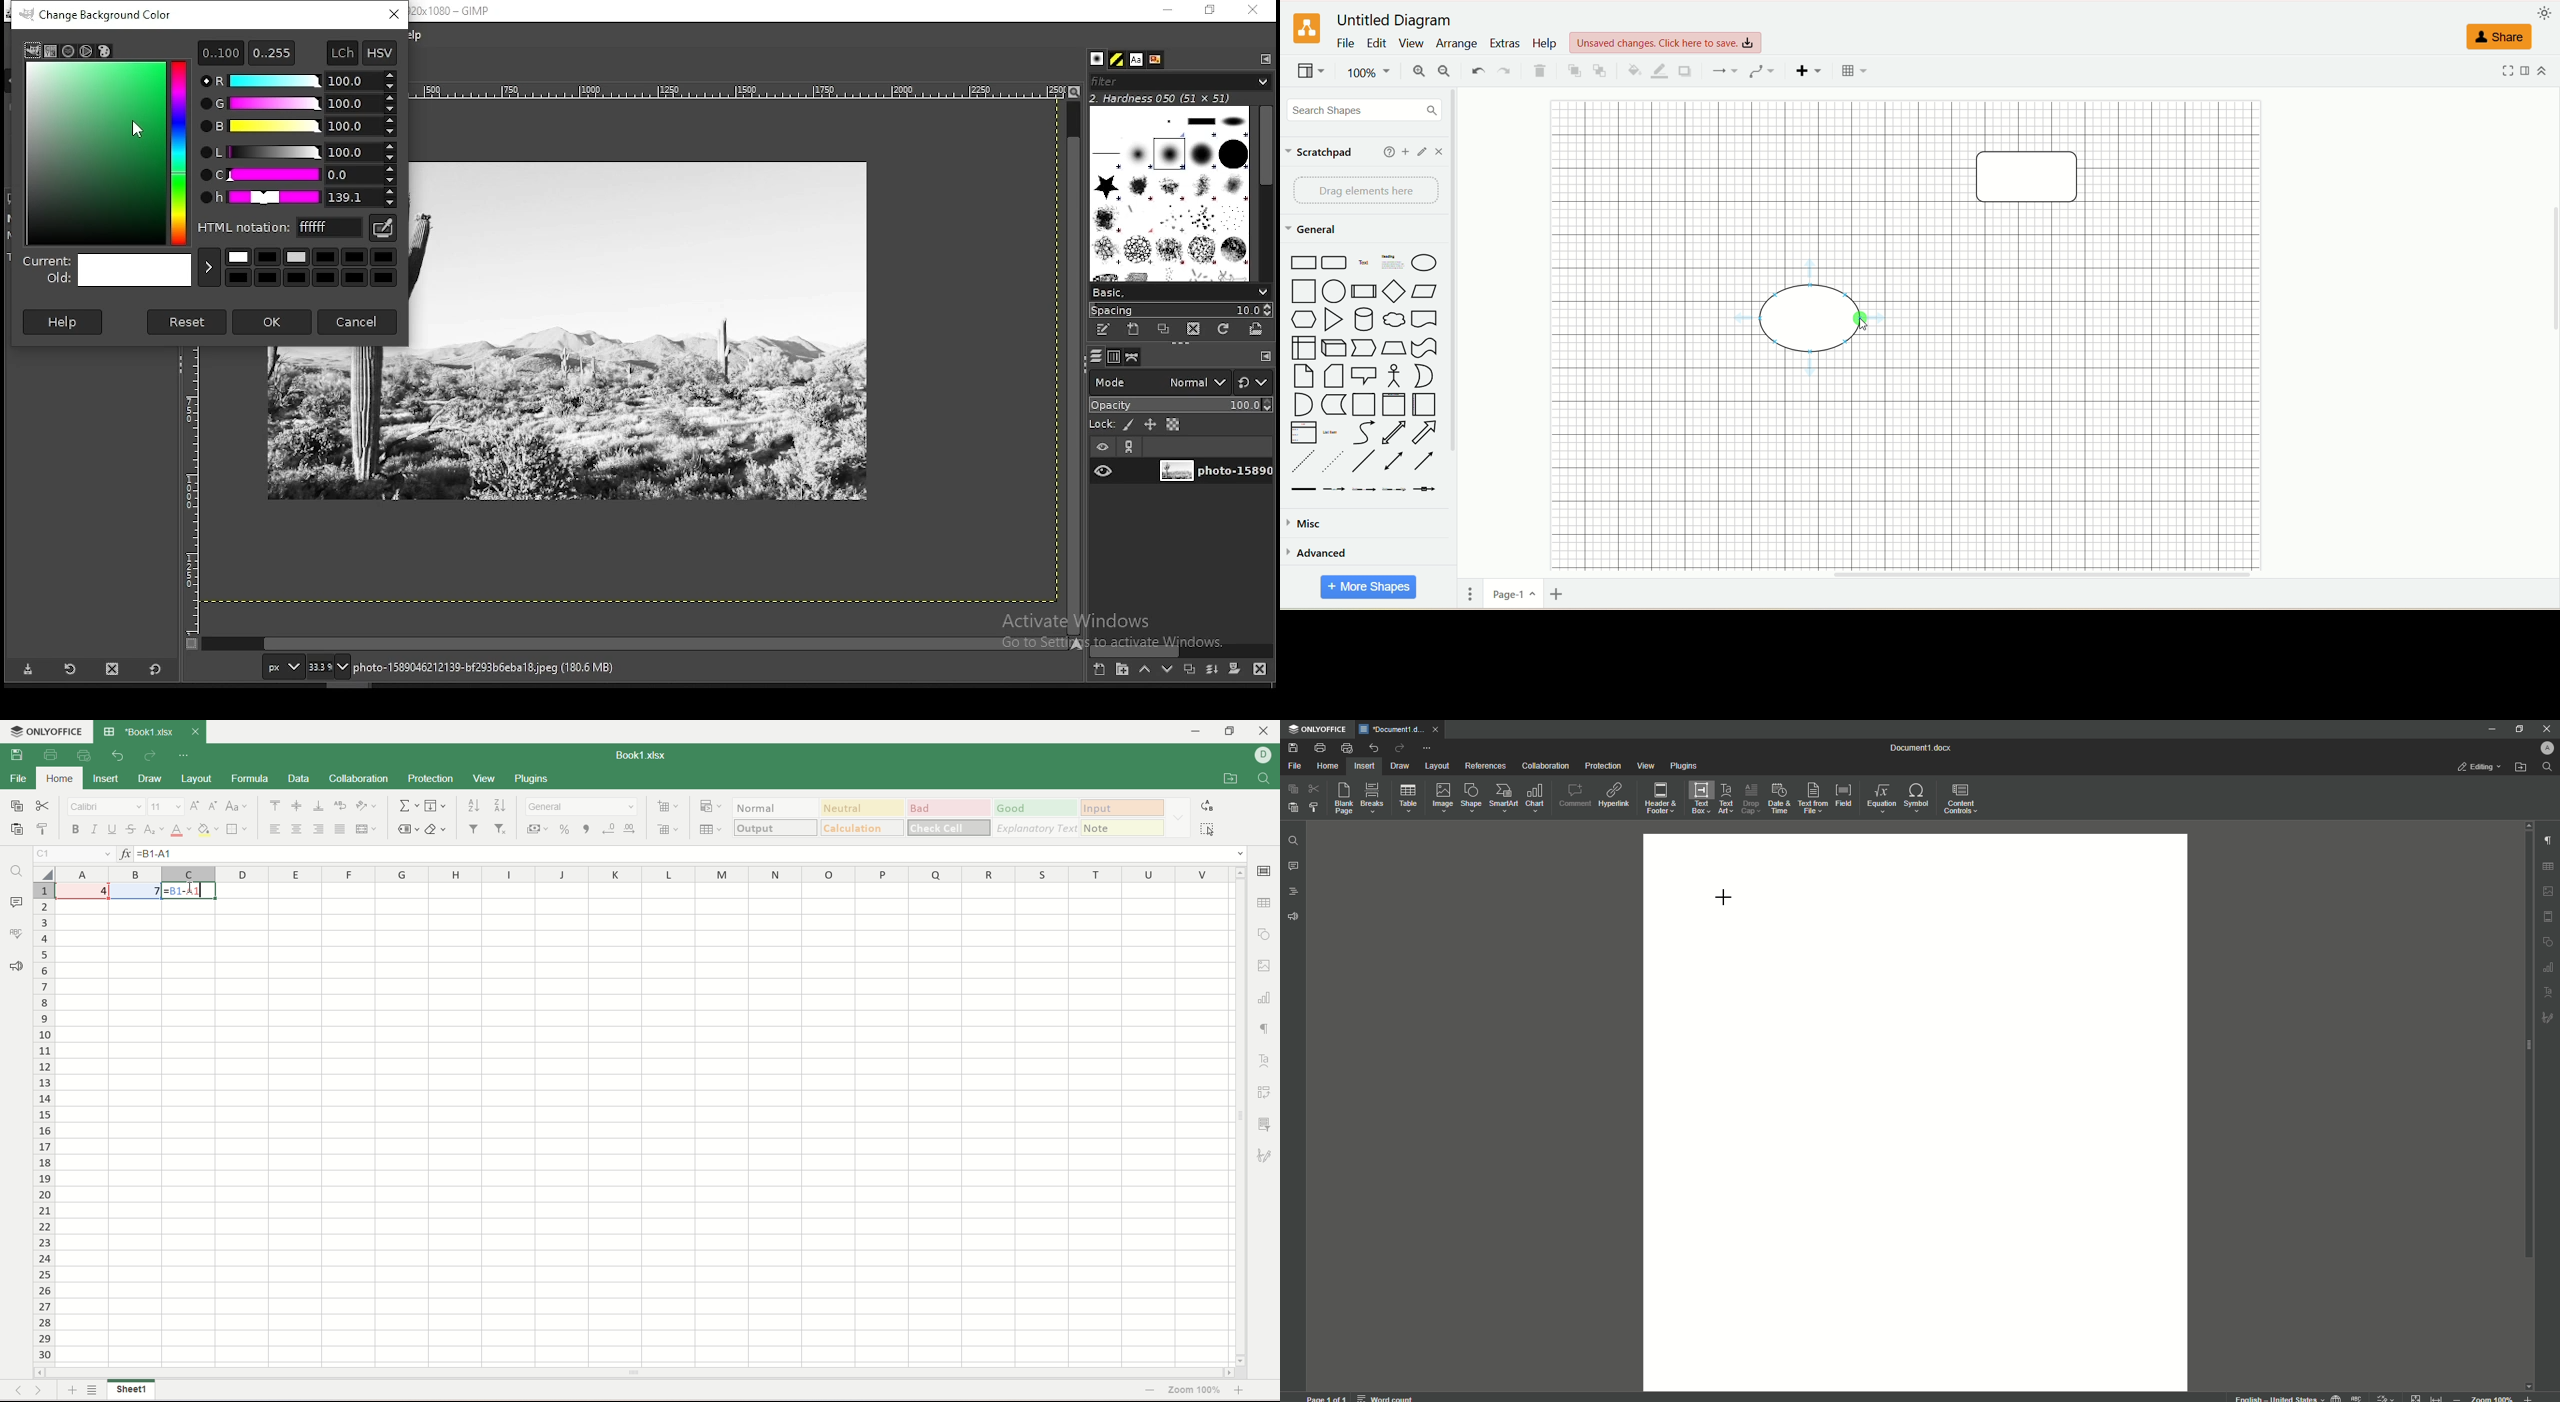 The image size is (2576, 1428). Describe the element at coordinates (1399, 749) in the screenshot. I see `Redo` at that location.